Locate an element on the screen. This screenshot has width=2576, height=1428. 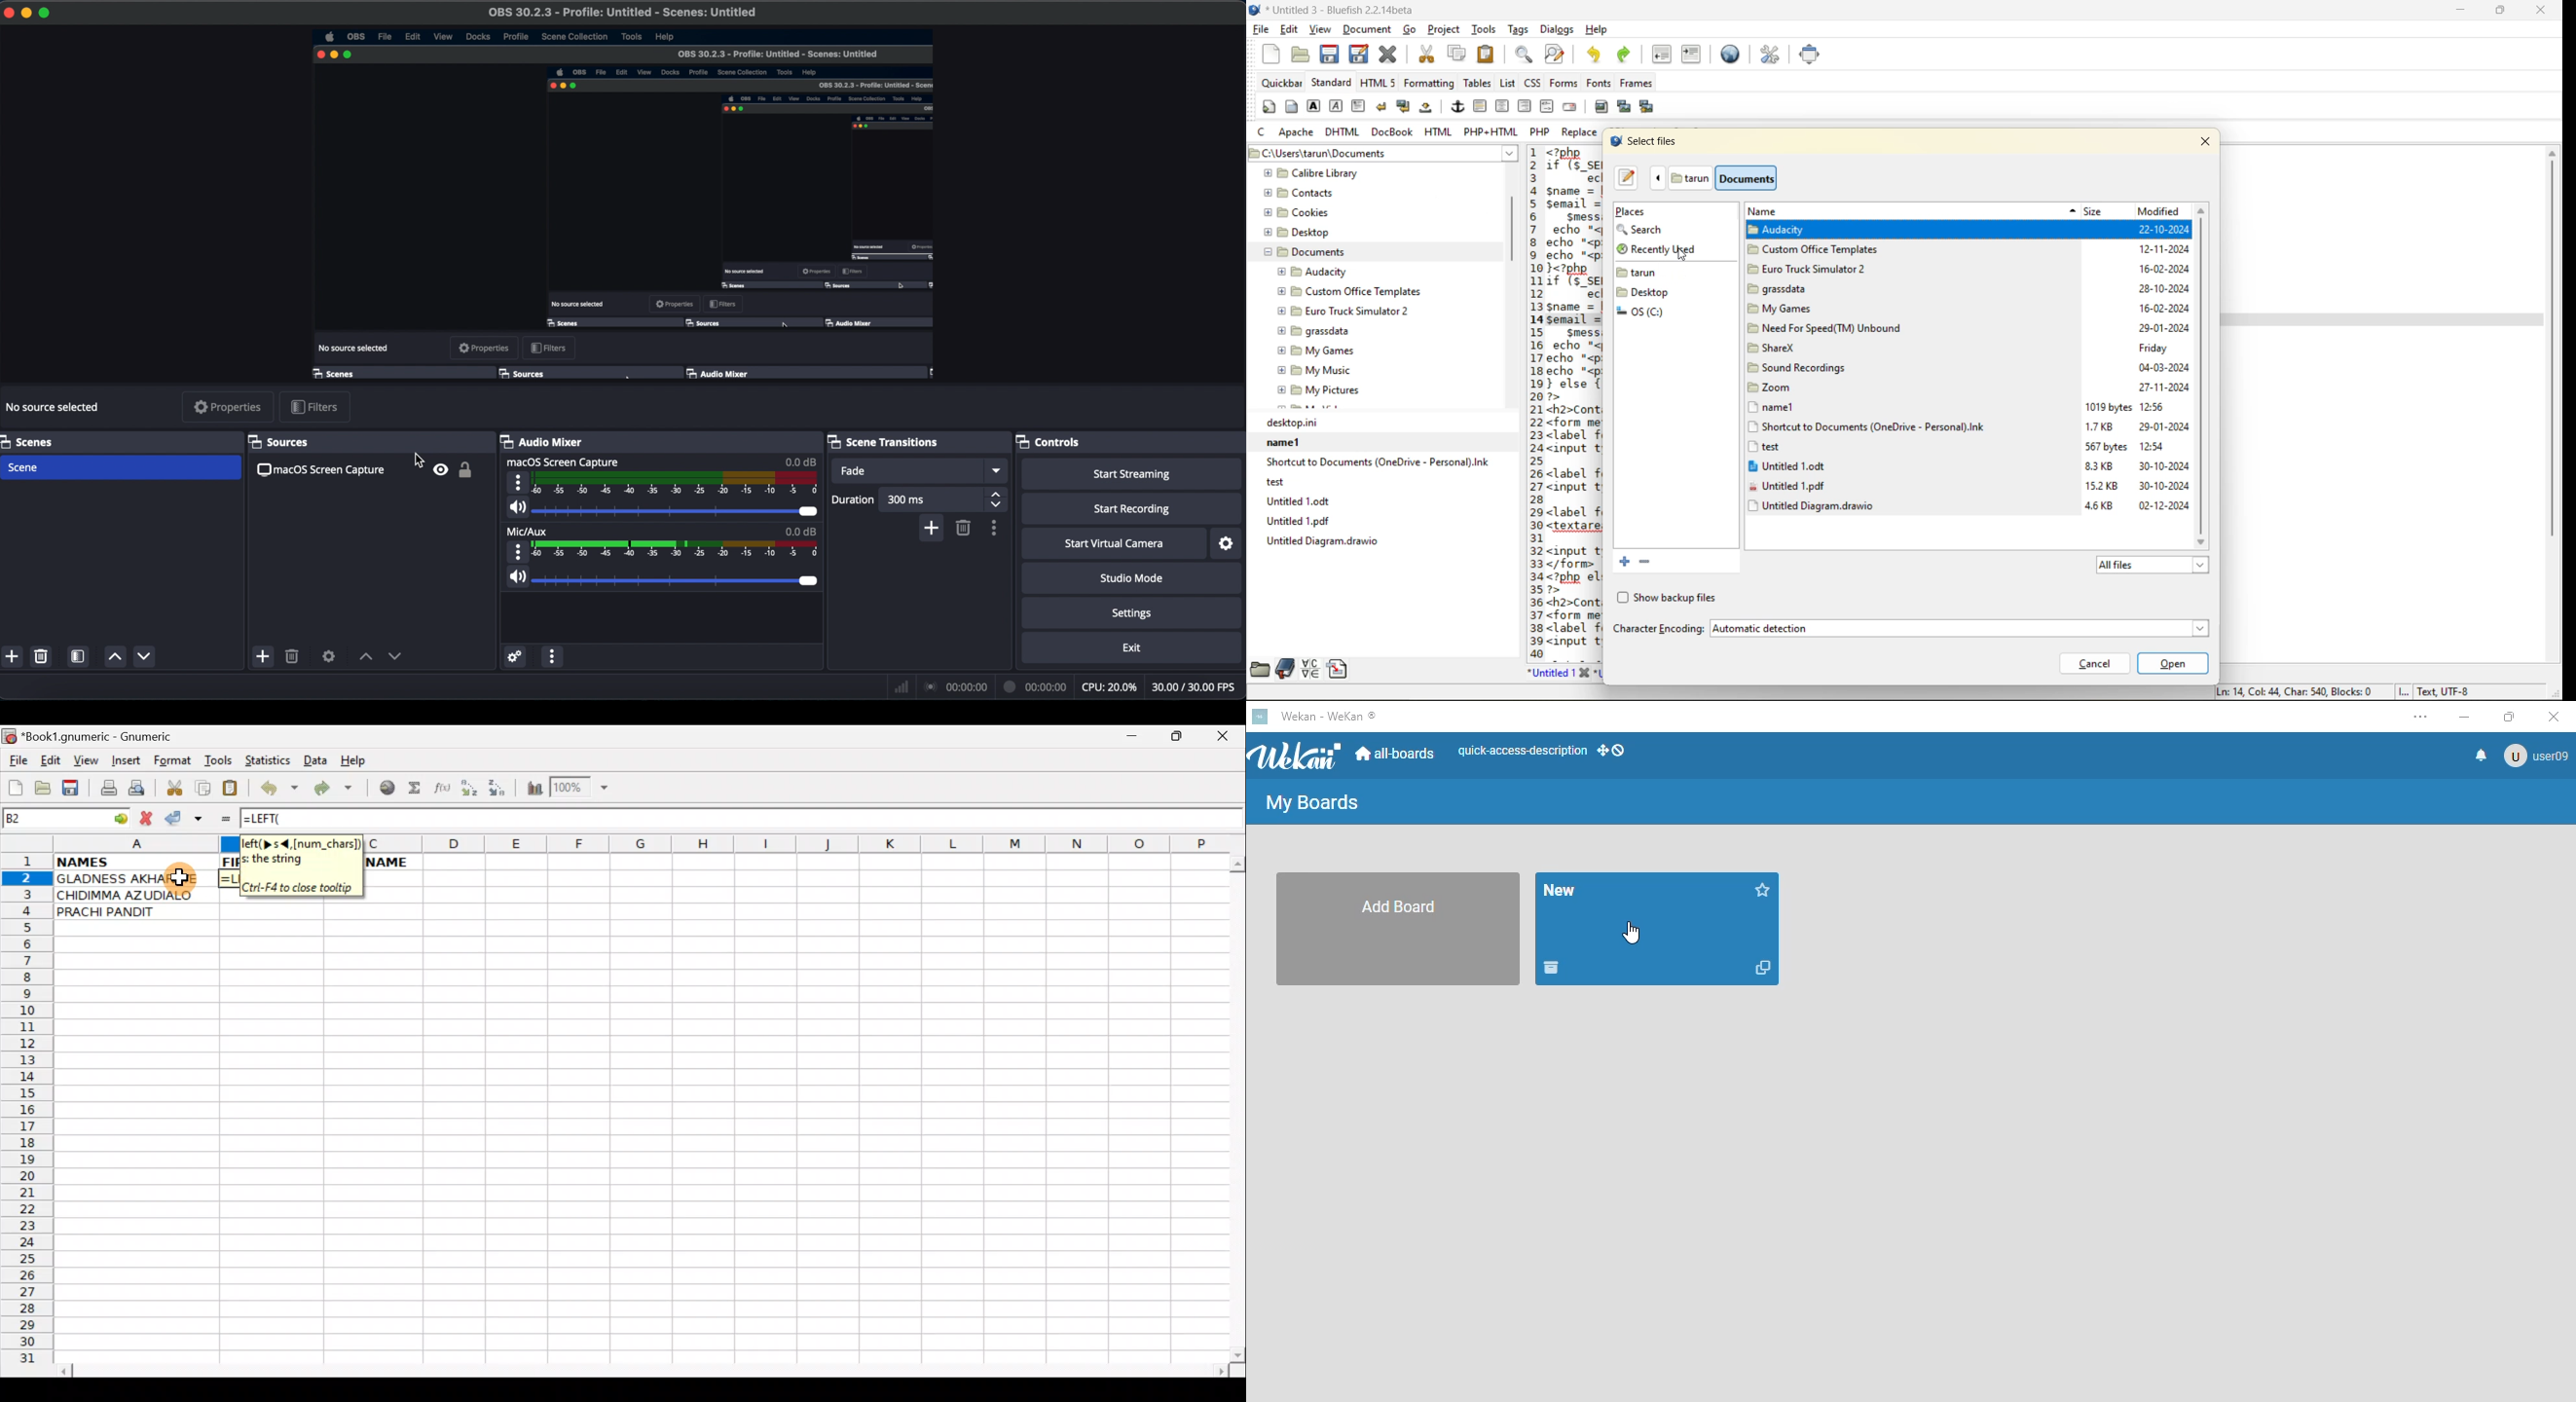
move scene up is located at coordinates (114, 656).